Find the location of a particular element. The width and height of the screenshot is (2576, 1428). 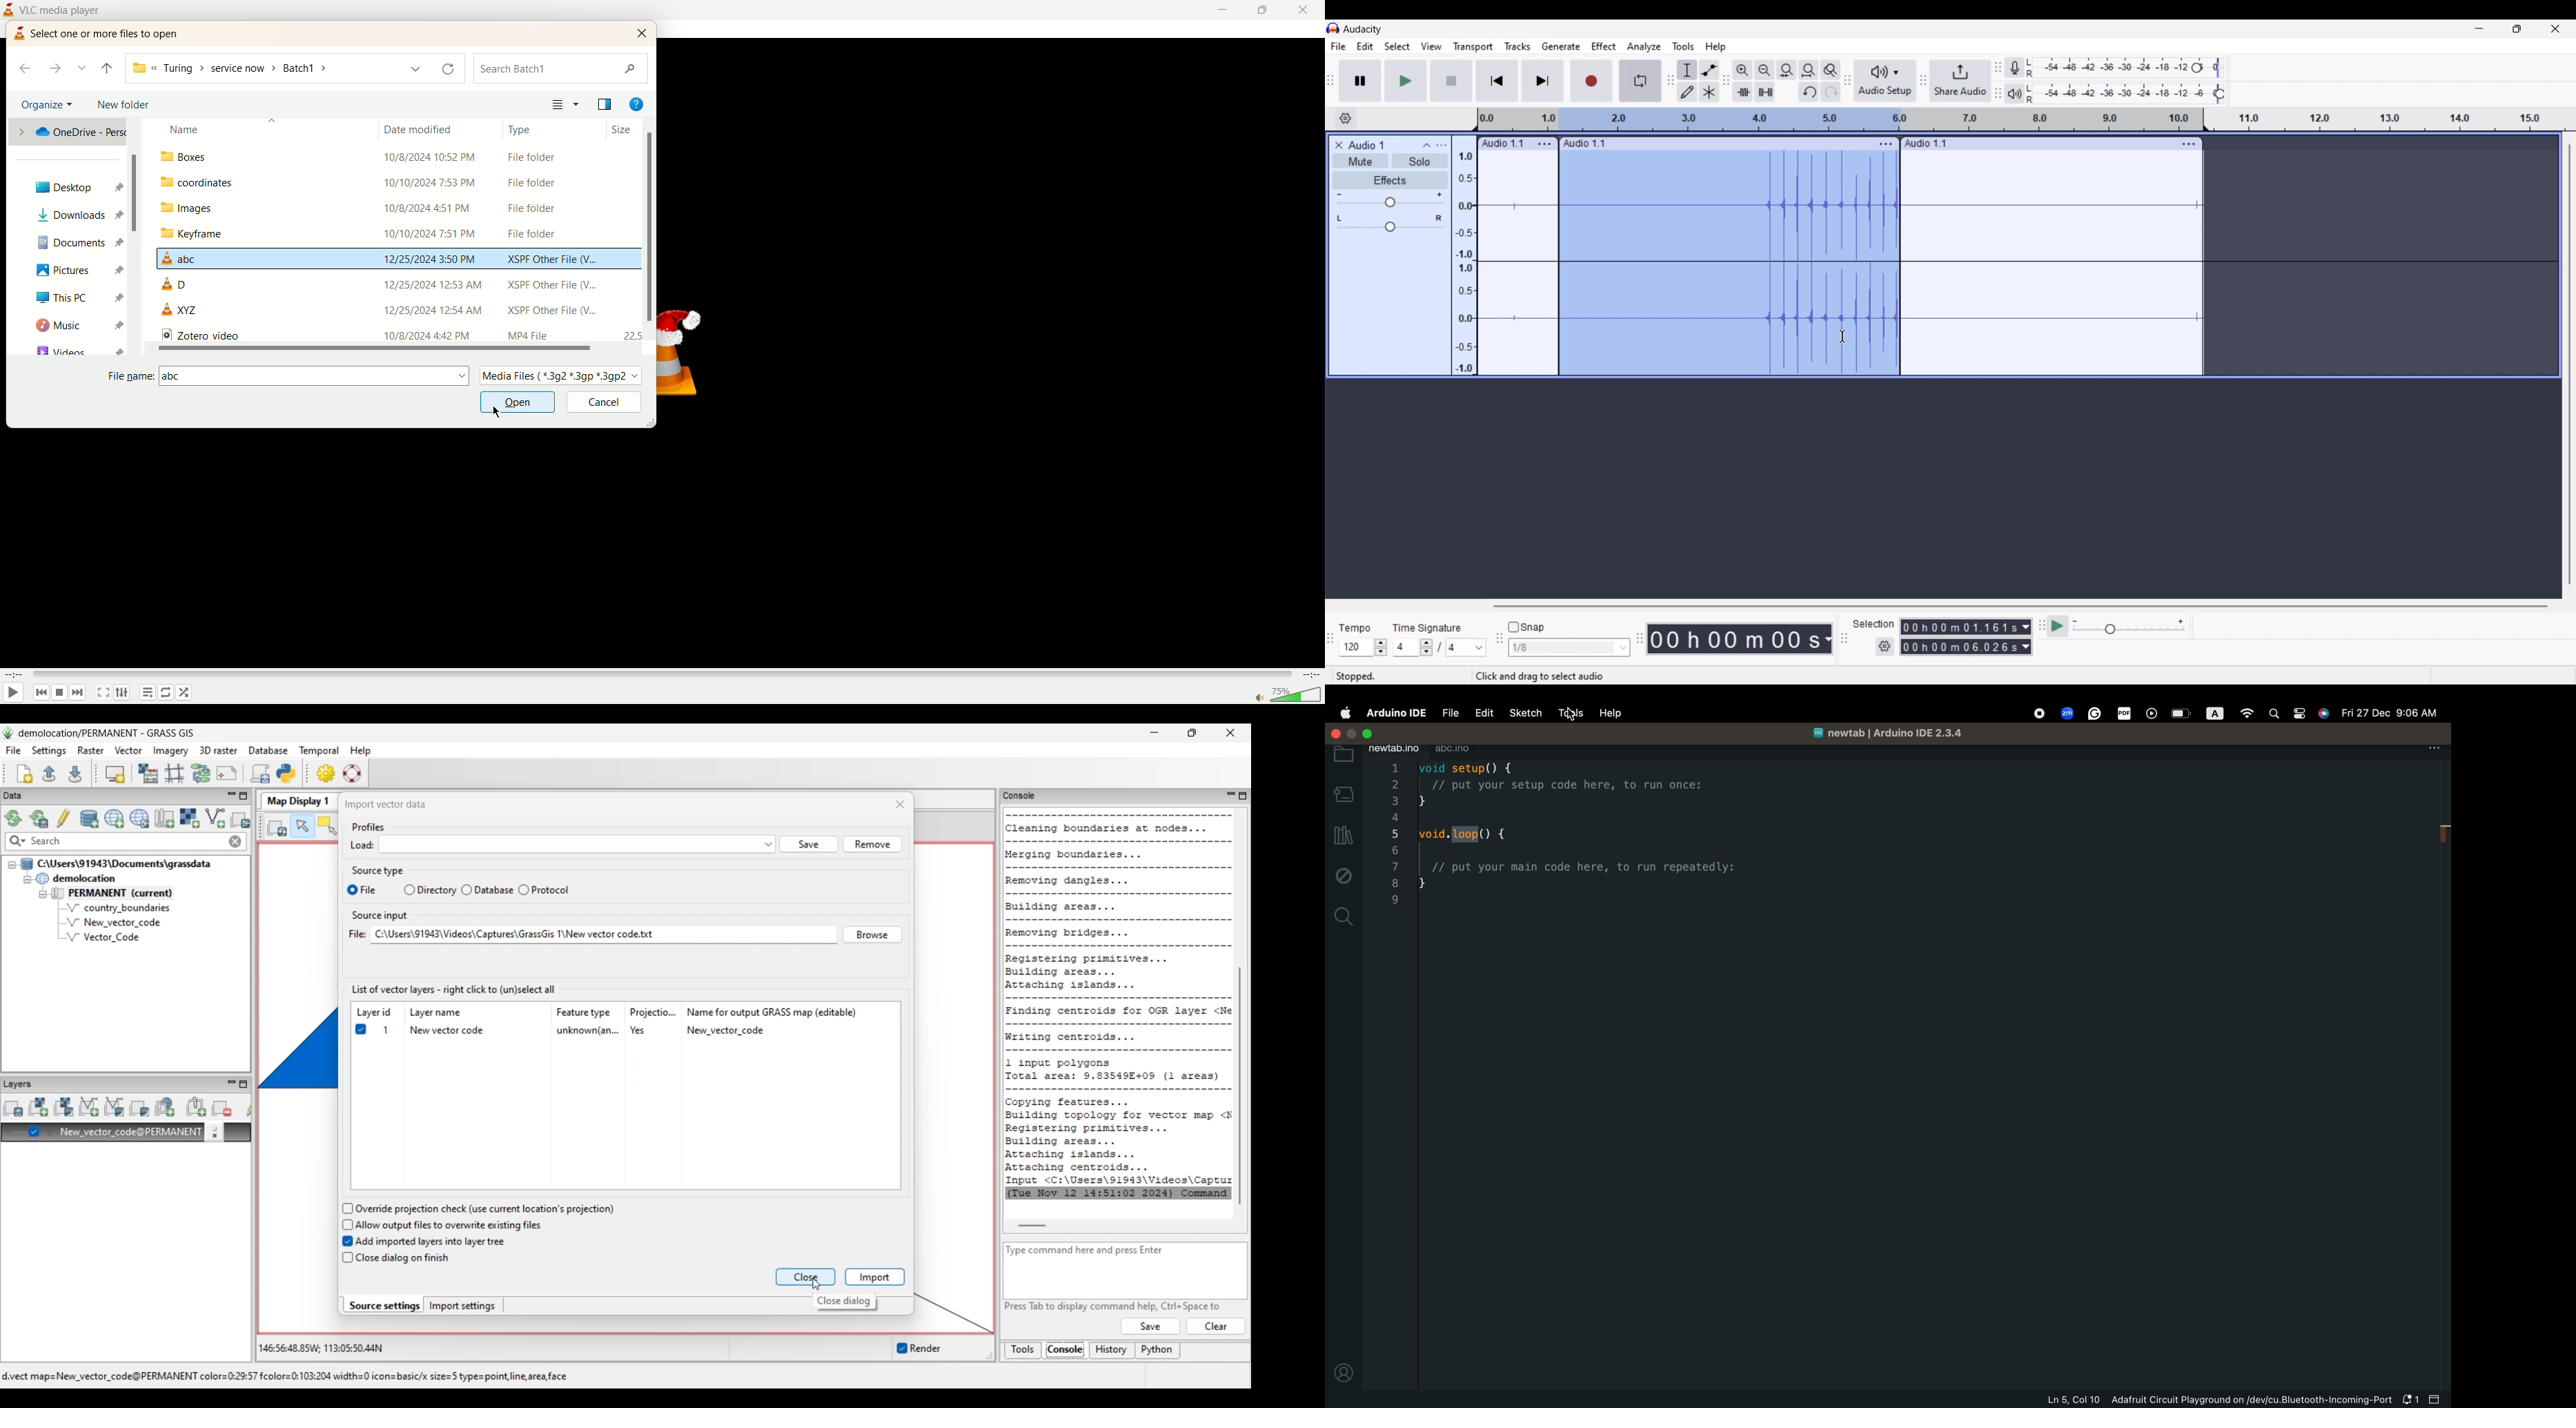

Time signature options is located at coordinates (1467, 648).